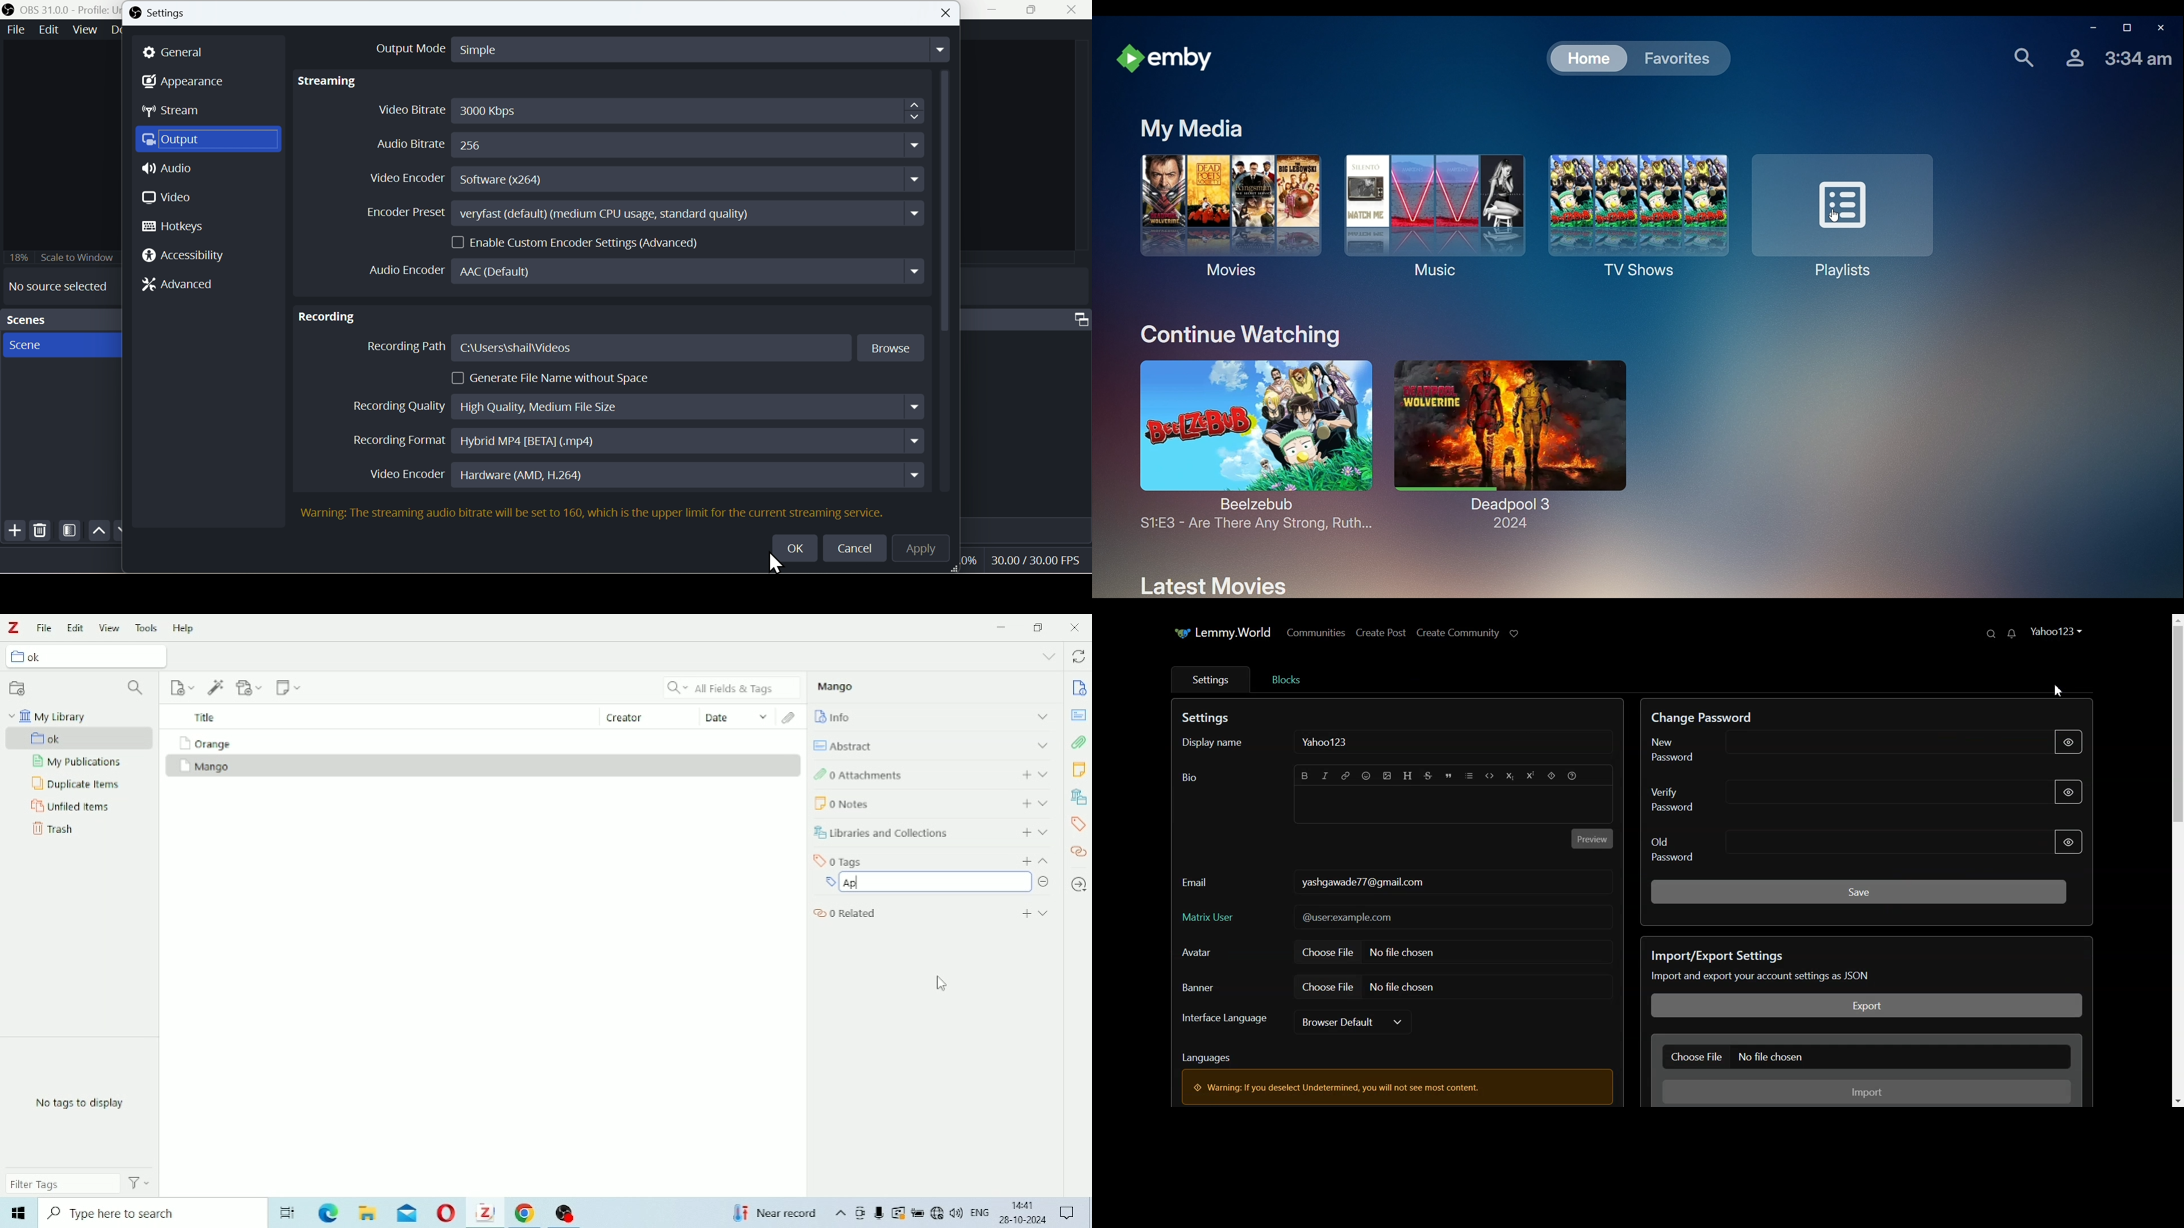  I want to click on Text, so click(1399, 1077).